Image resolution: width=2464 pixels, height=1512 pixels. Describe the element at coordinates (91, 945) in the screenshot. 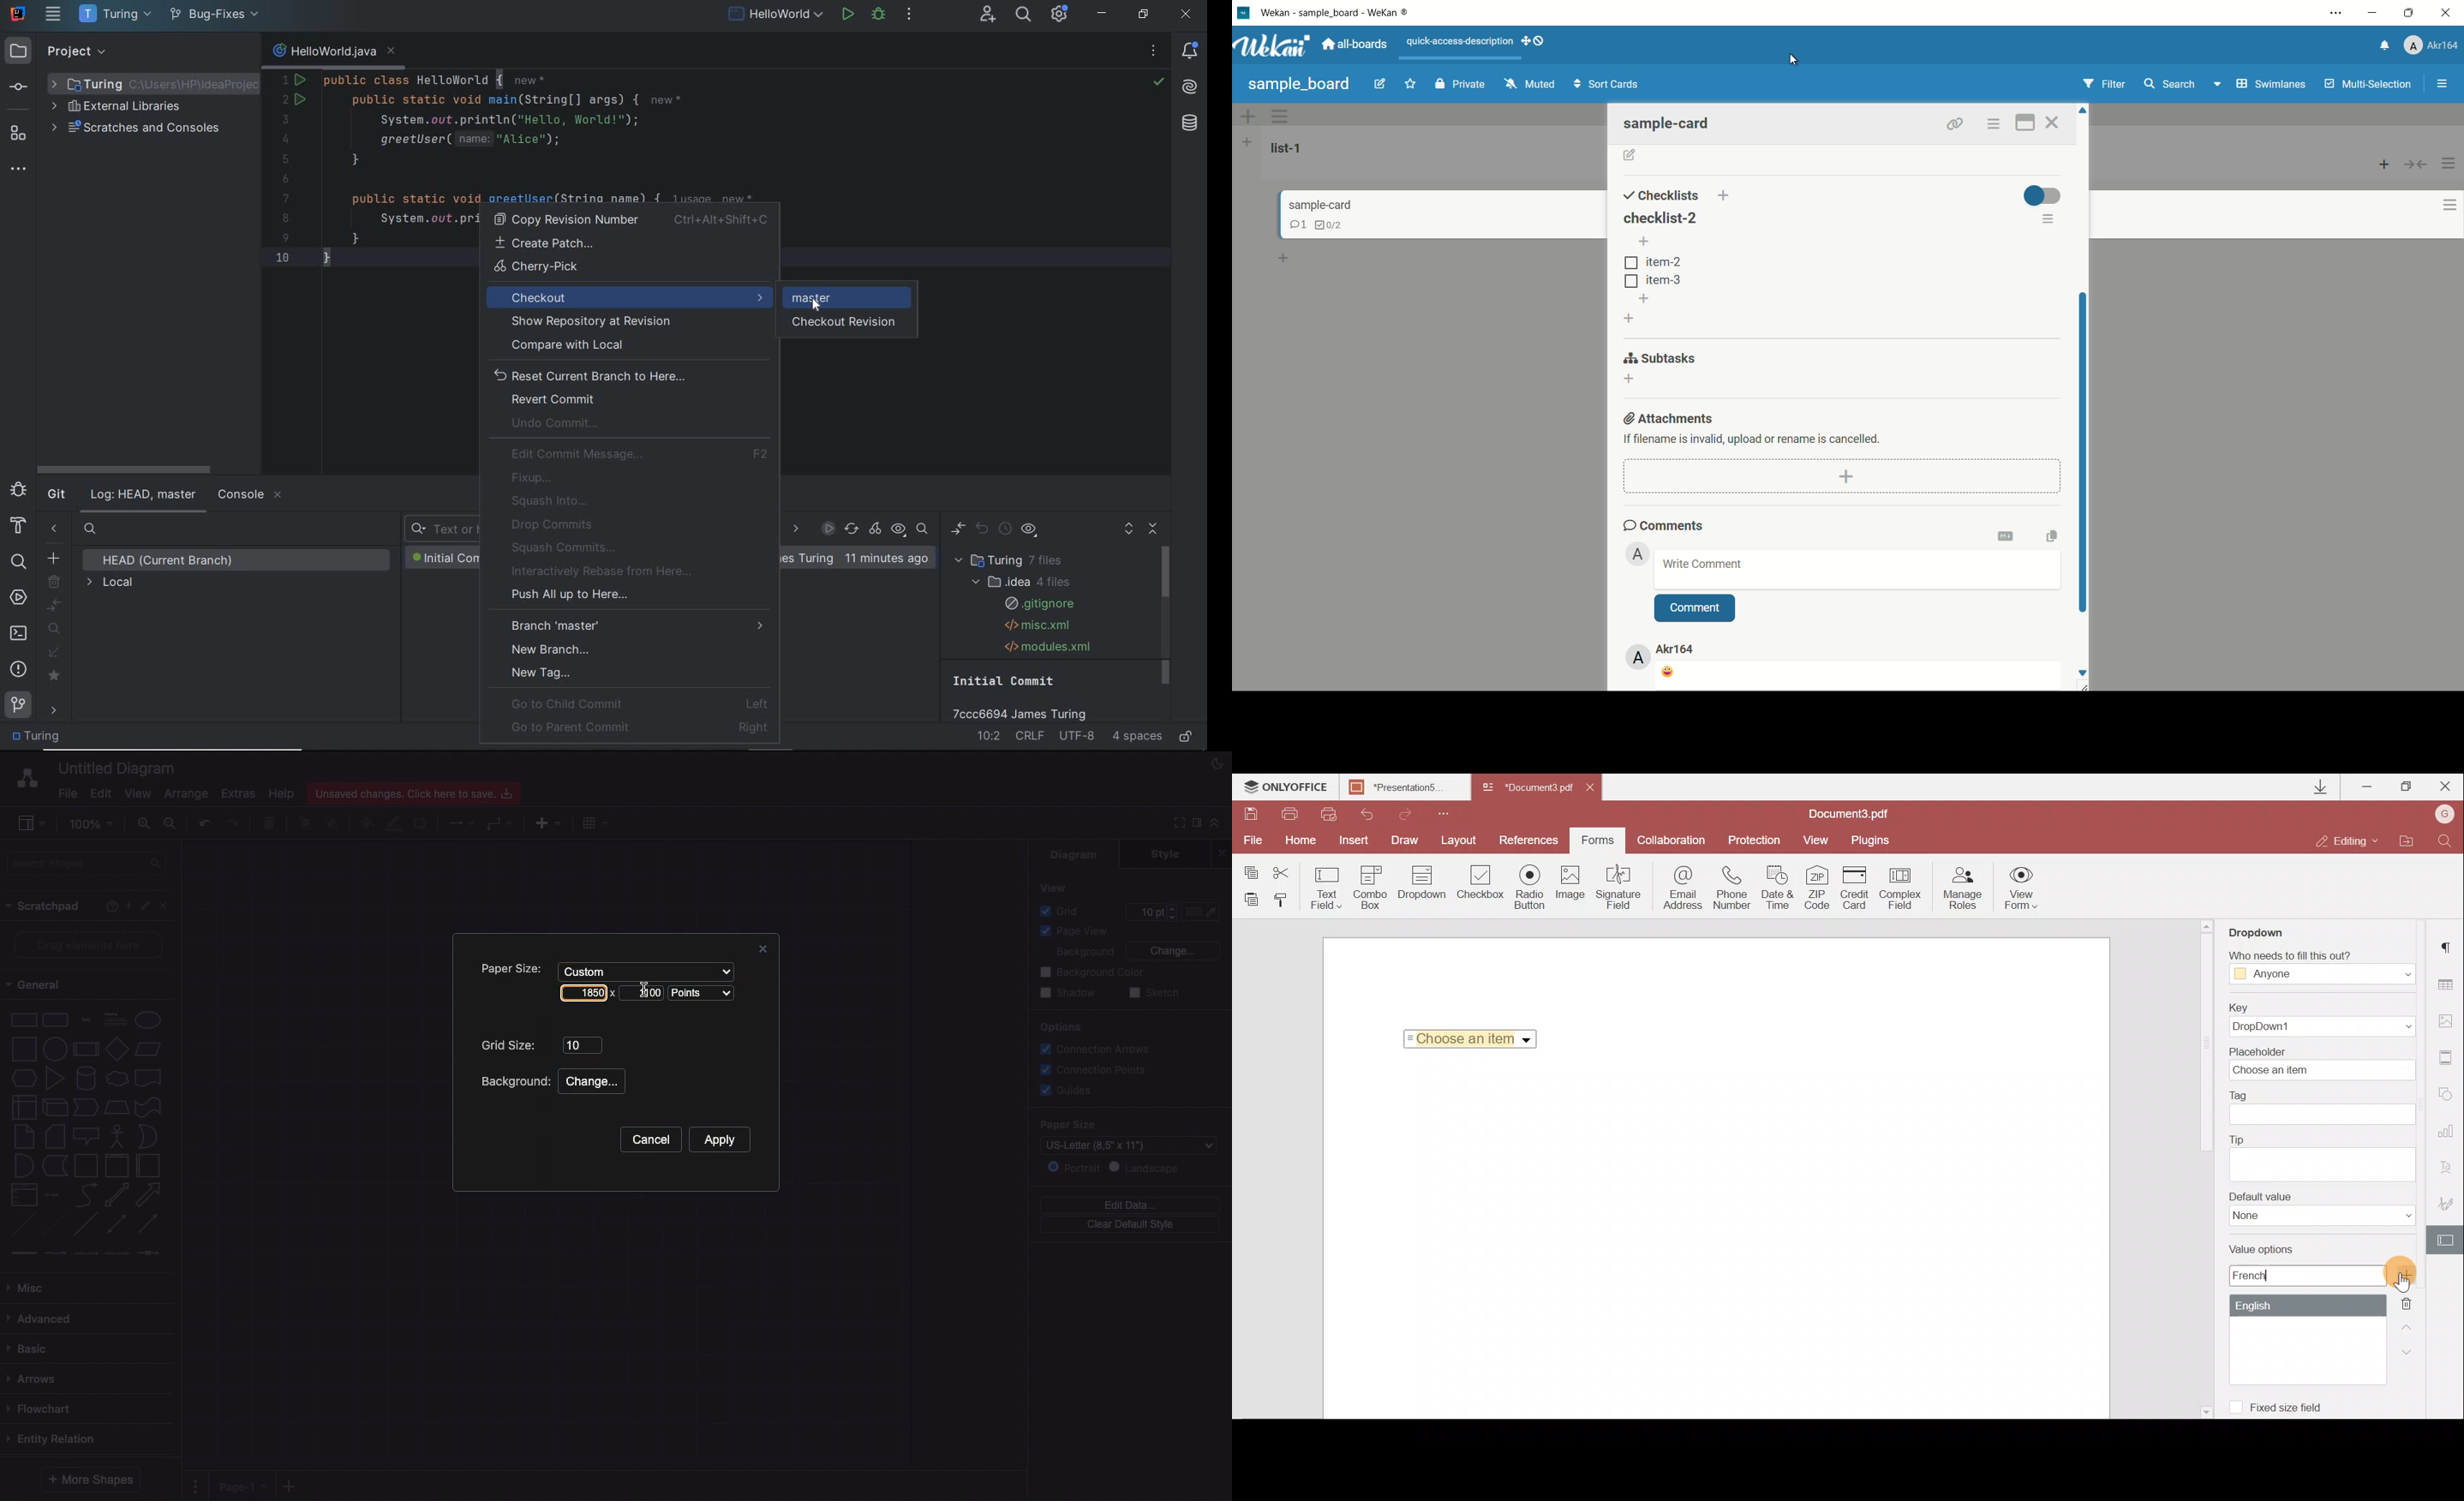

I see `Drag elements here` at that location.